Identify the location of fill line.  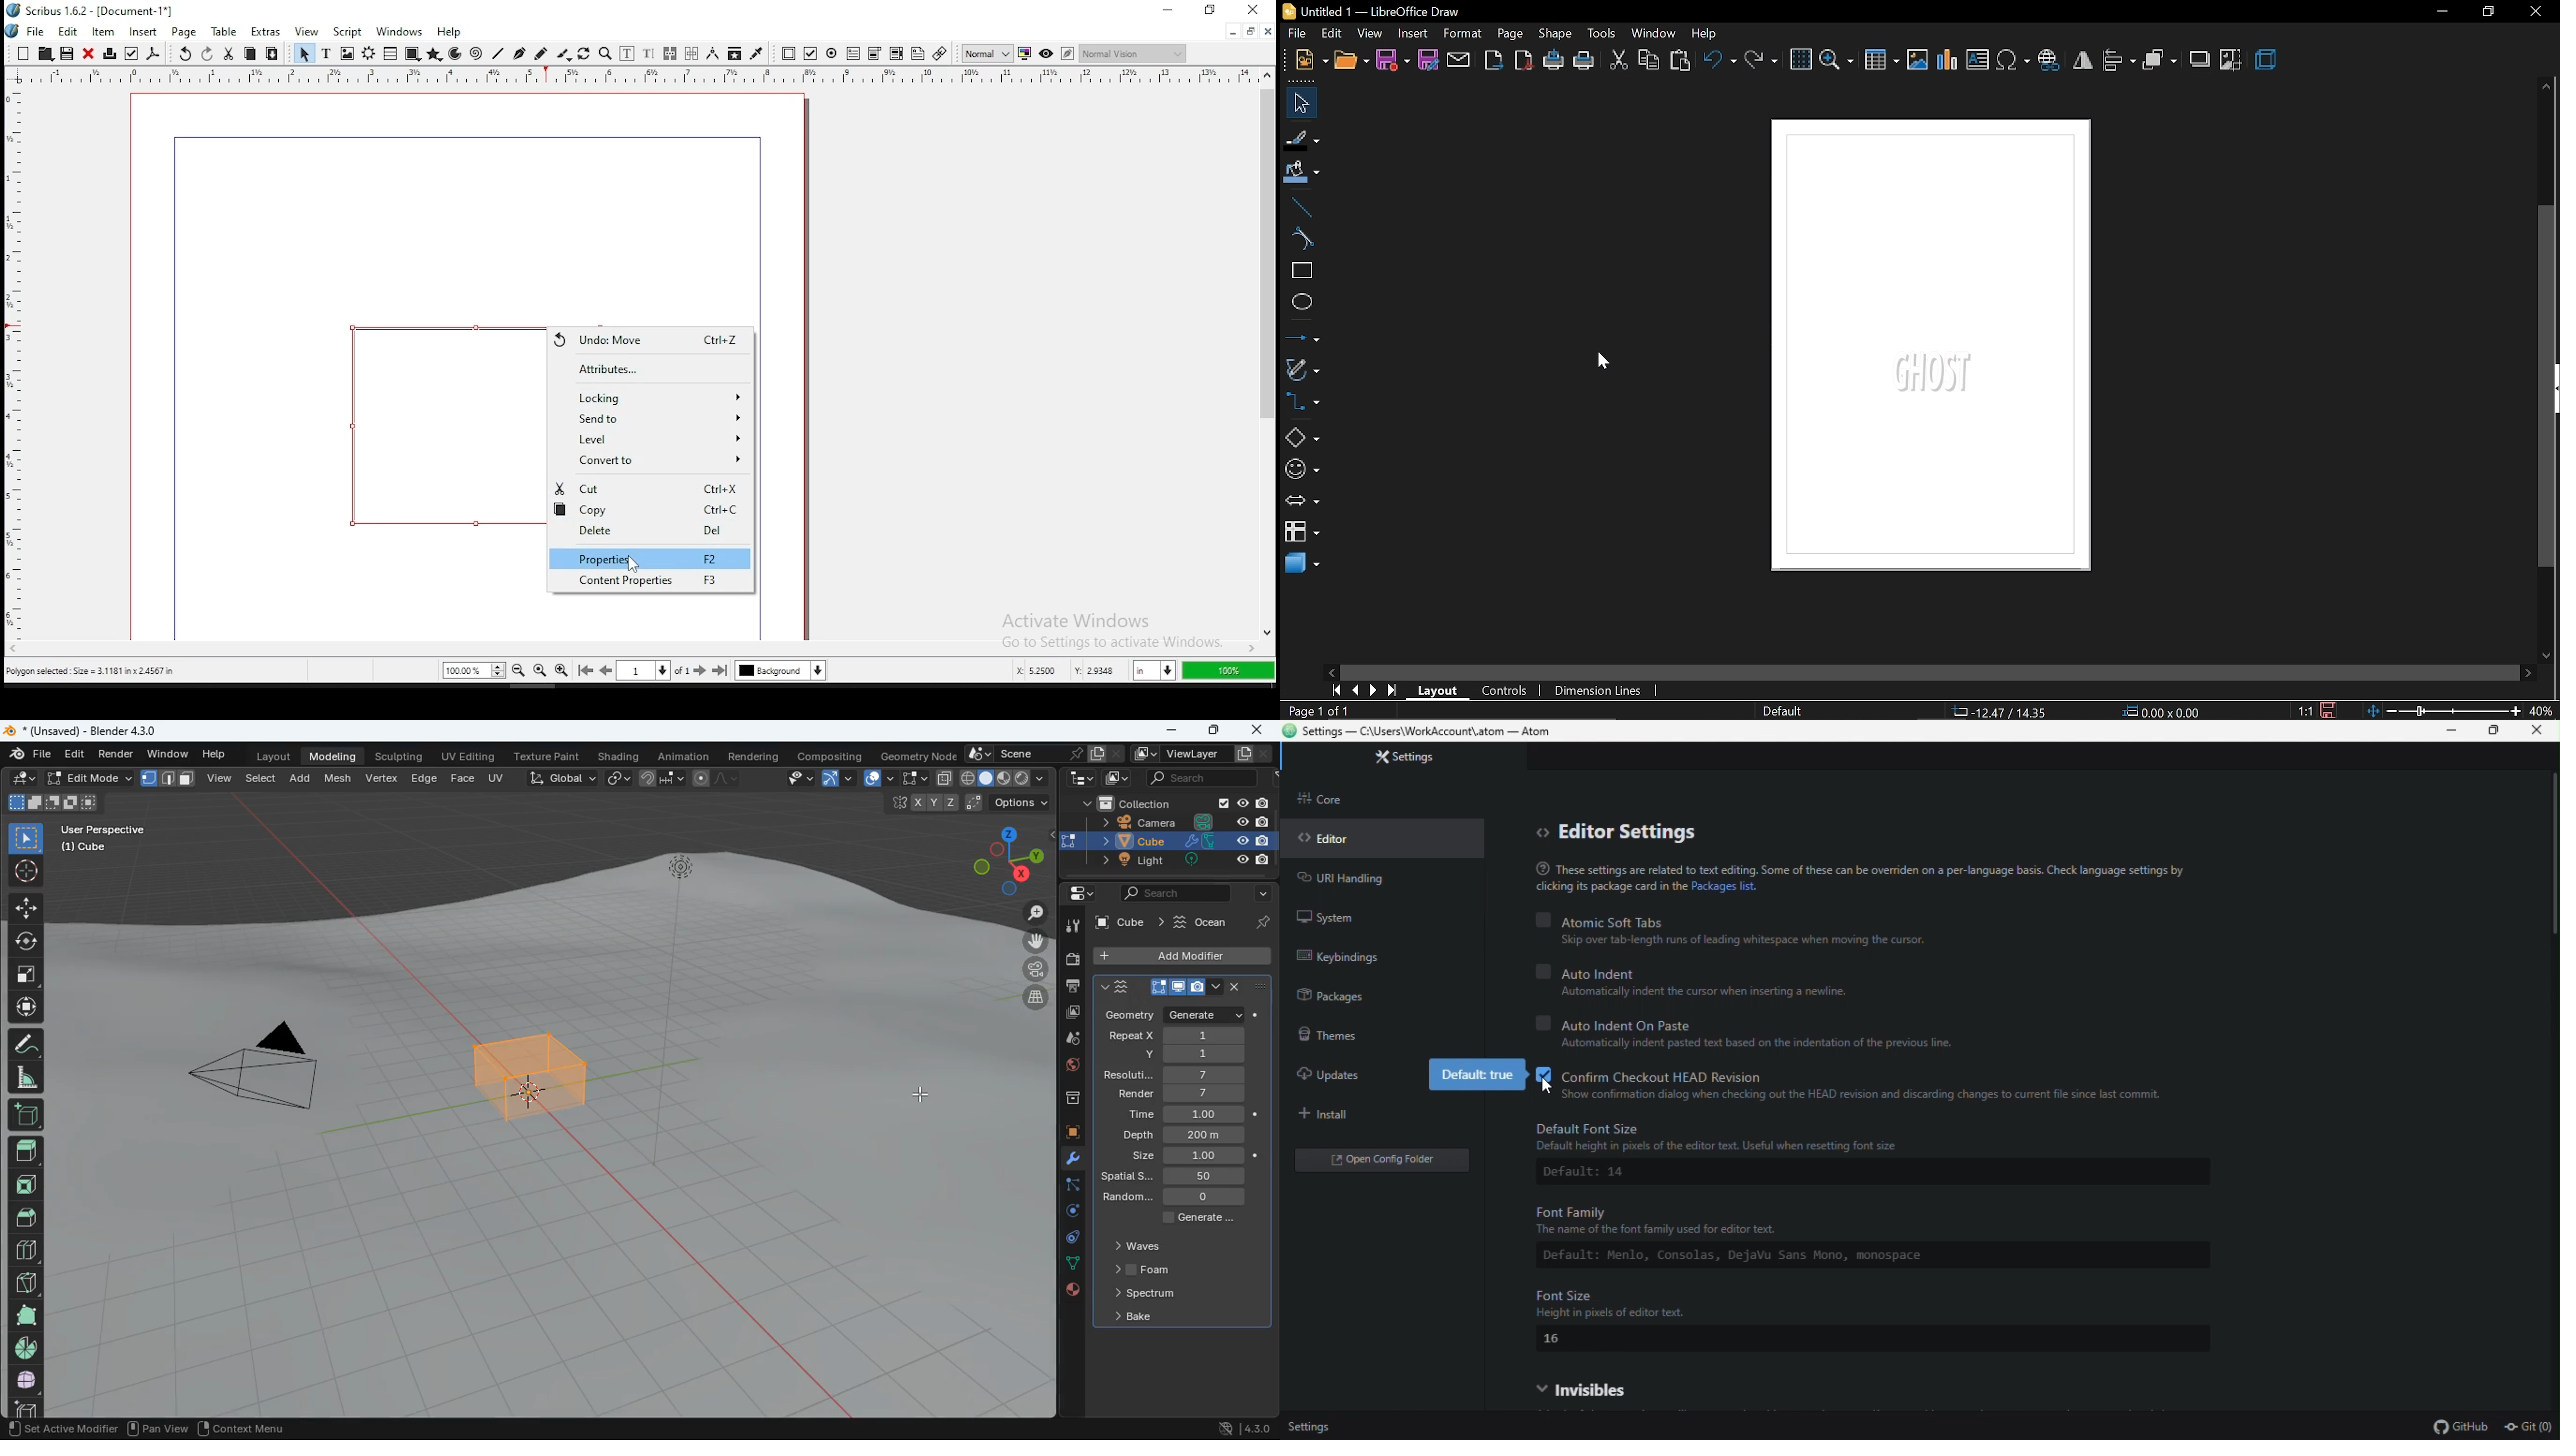
(1303, 138).